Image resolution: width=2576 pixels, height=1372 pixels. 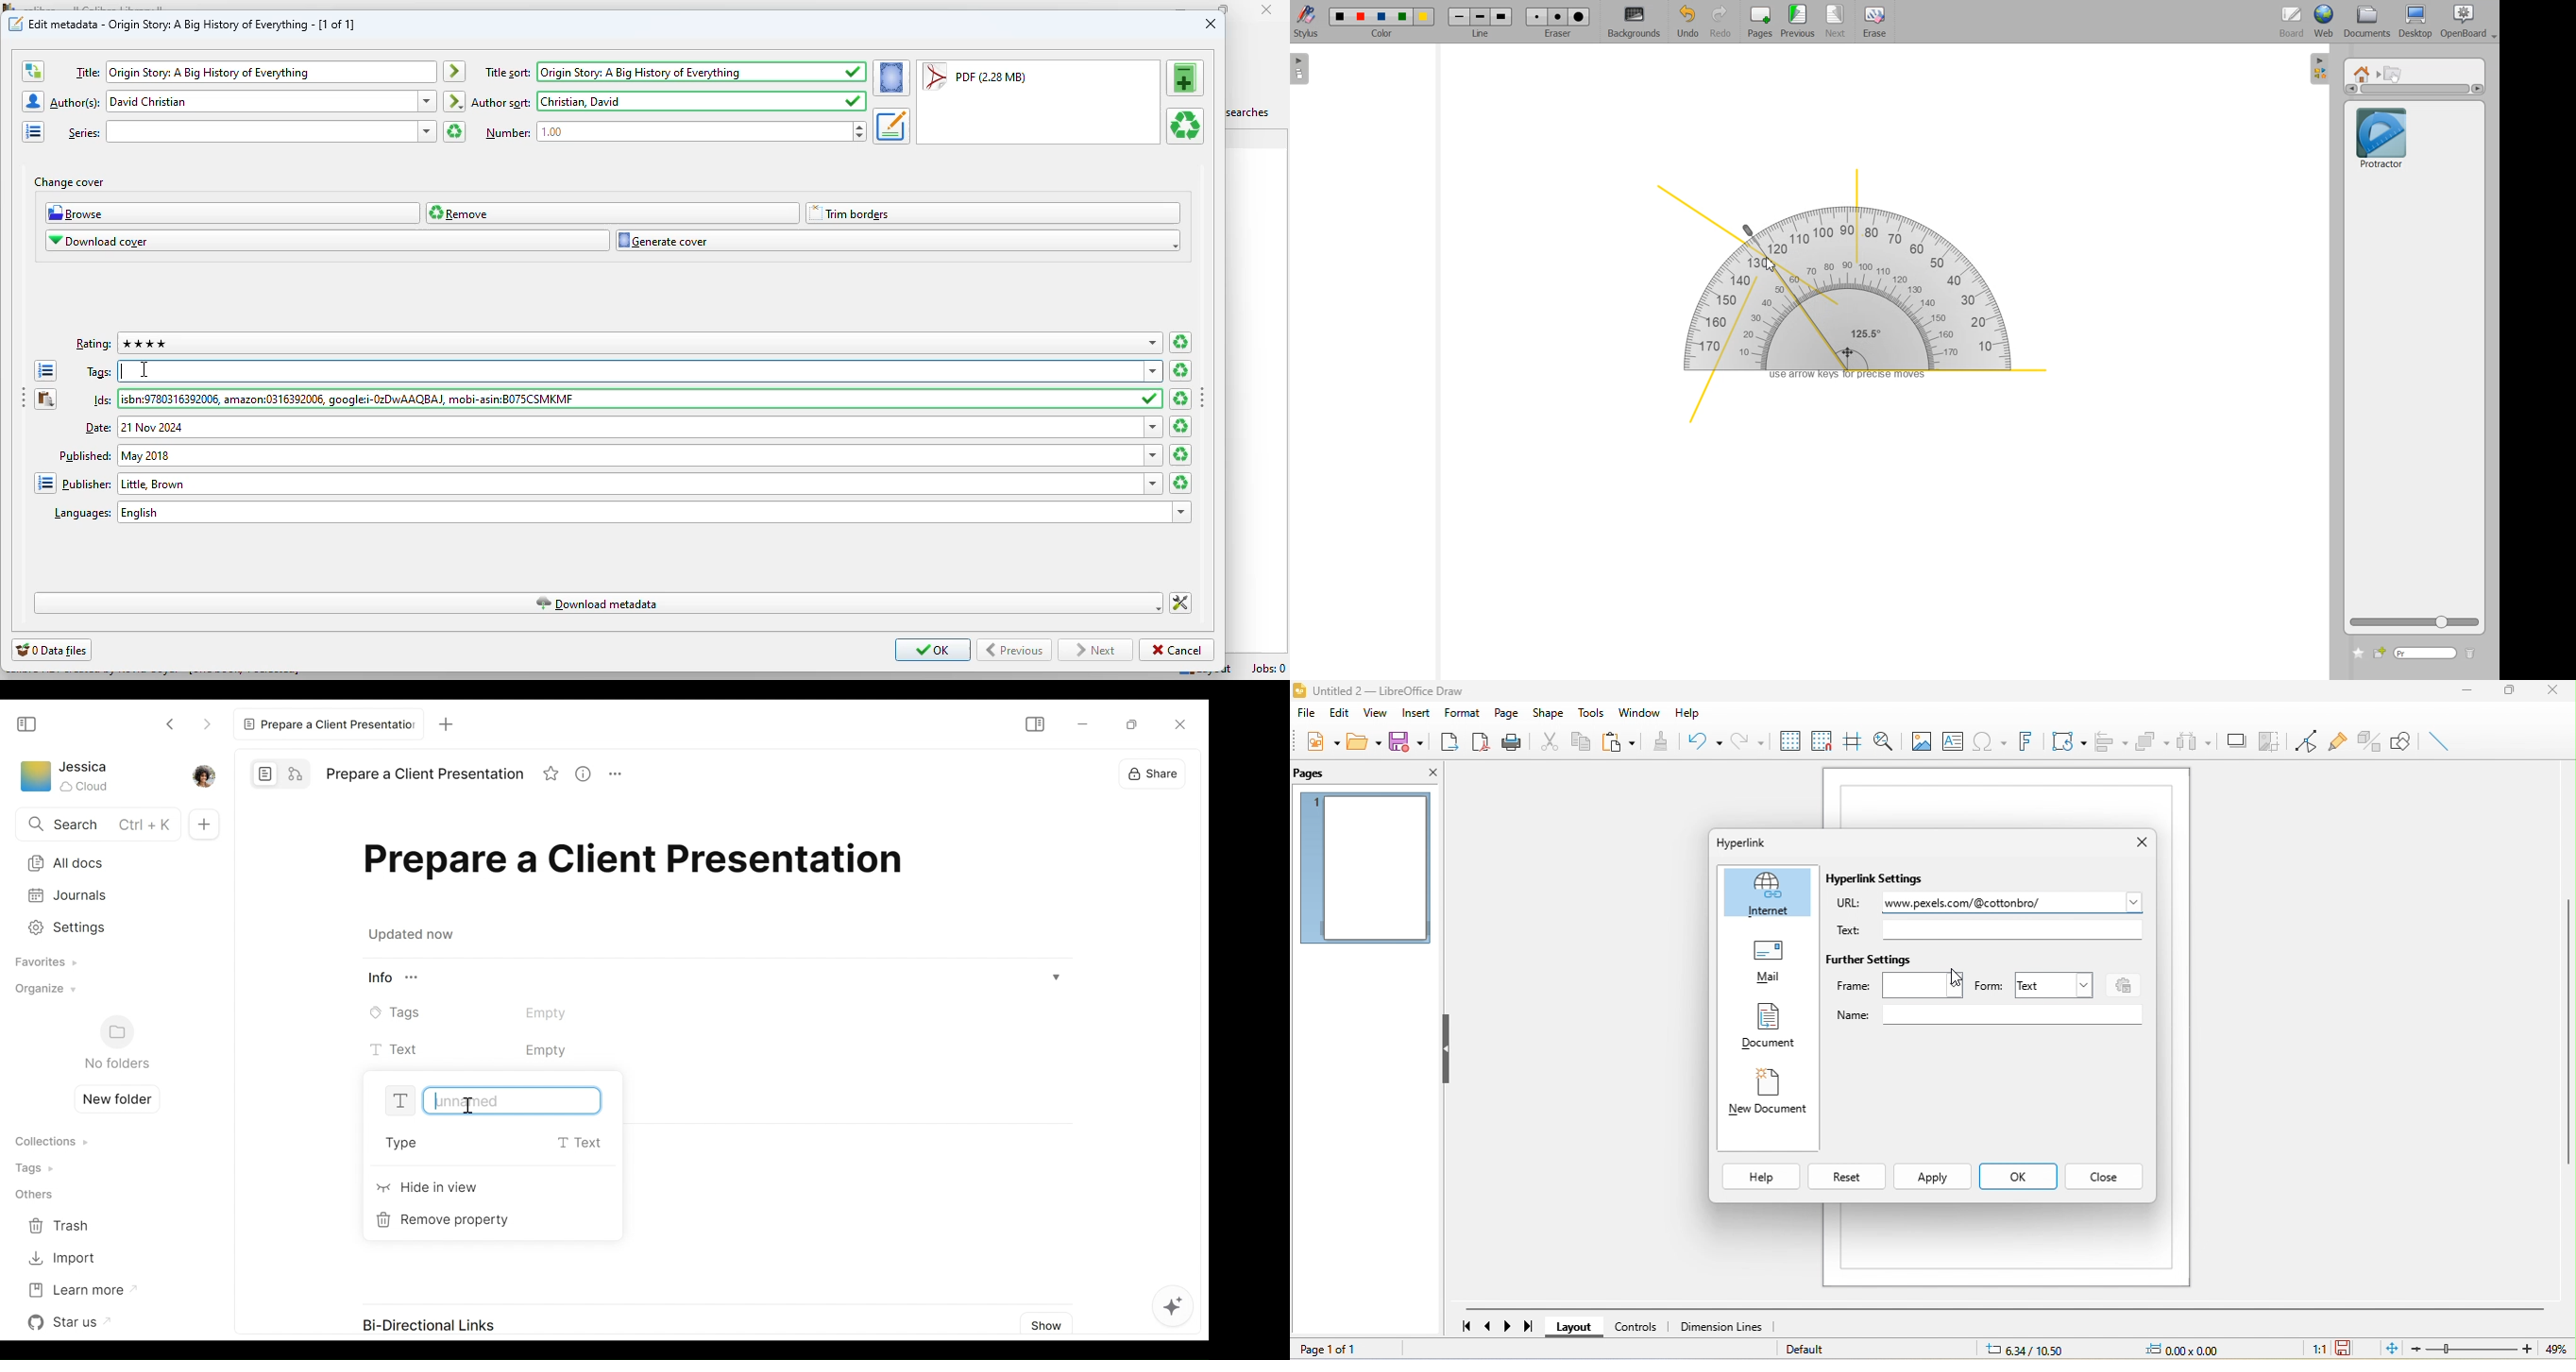 I want to click on Protractor, so click(x=1850, y=286).